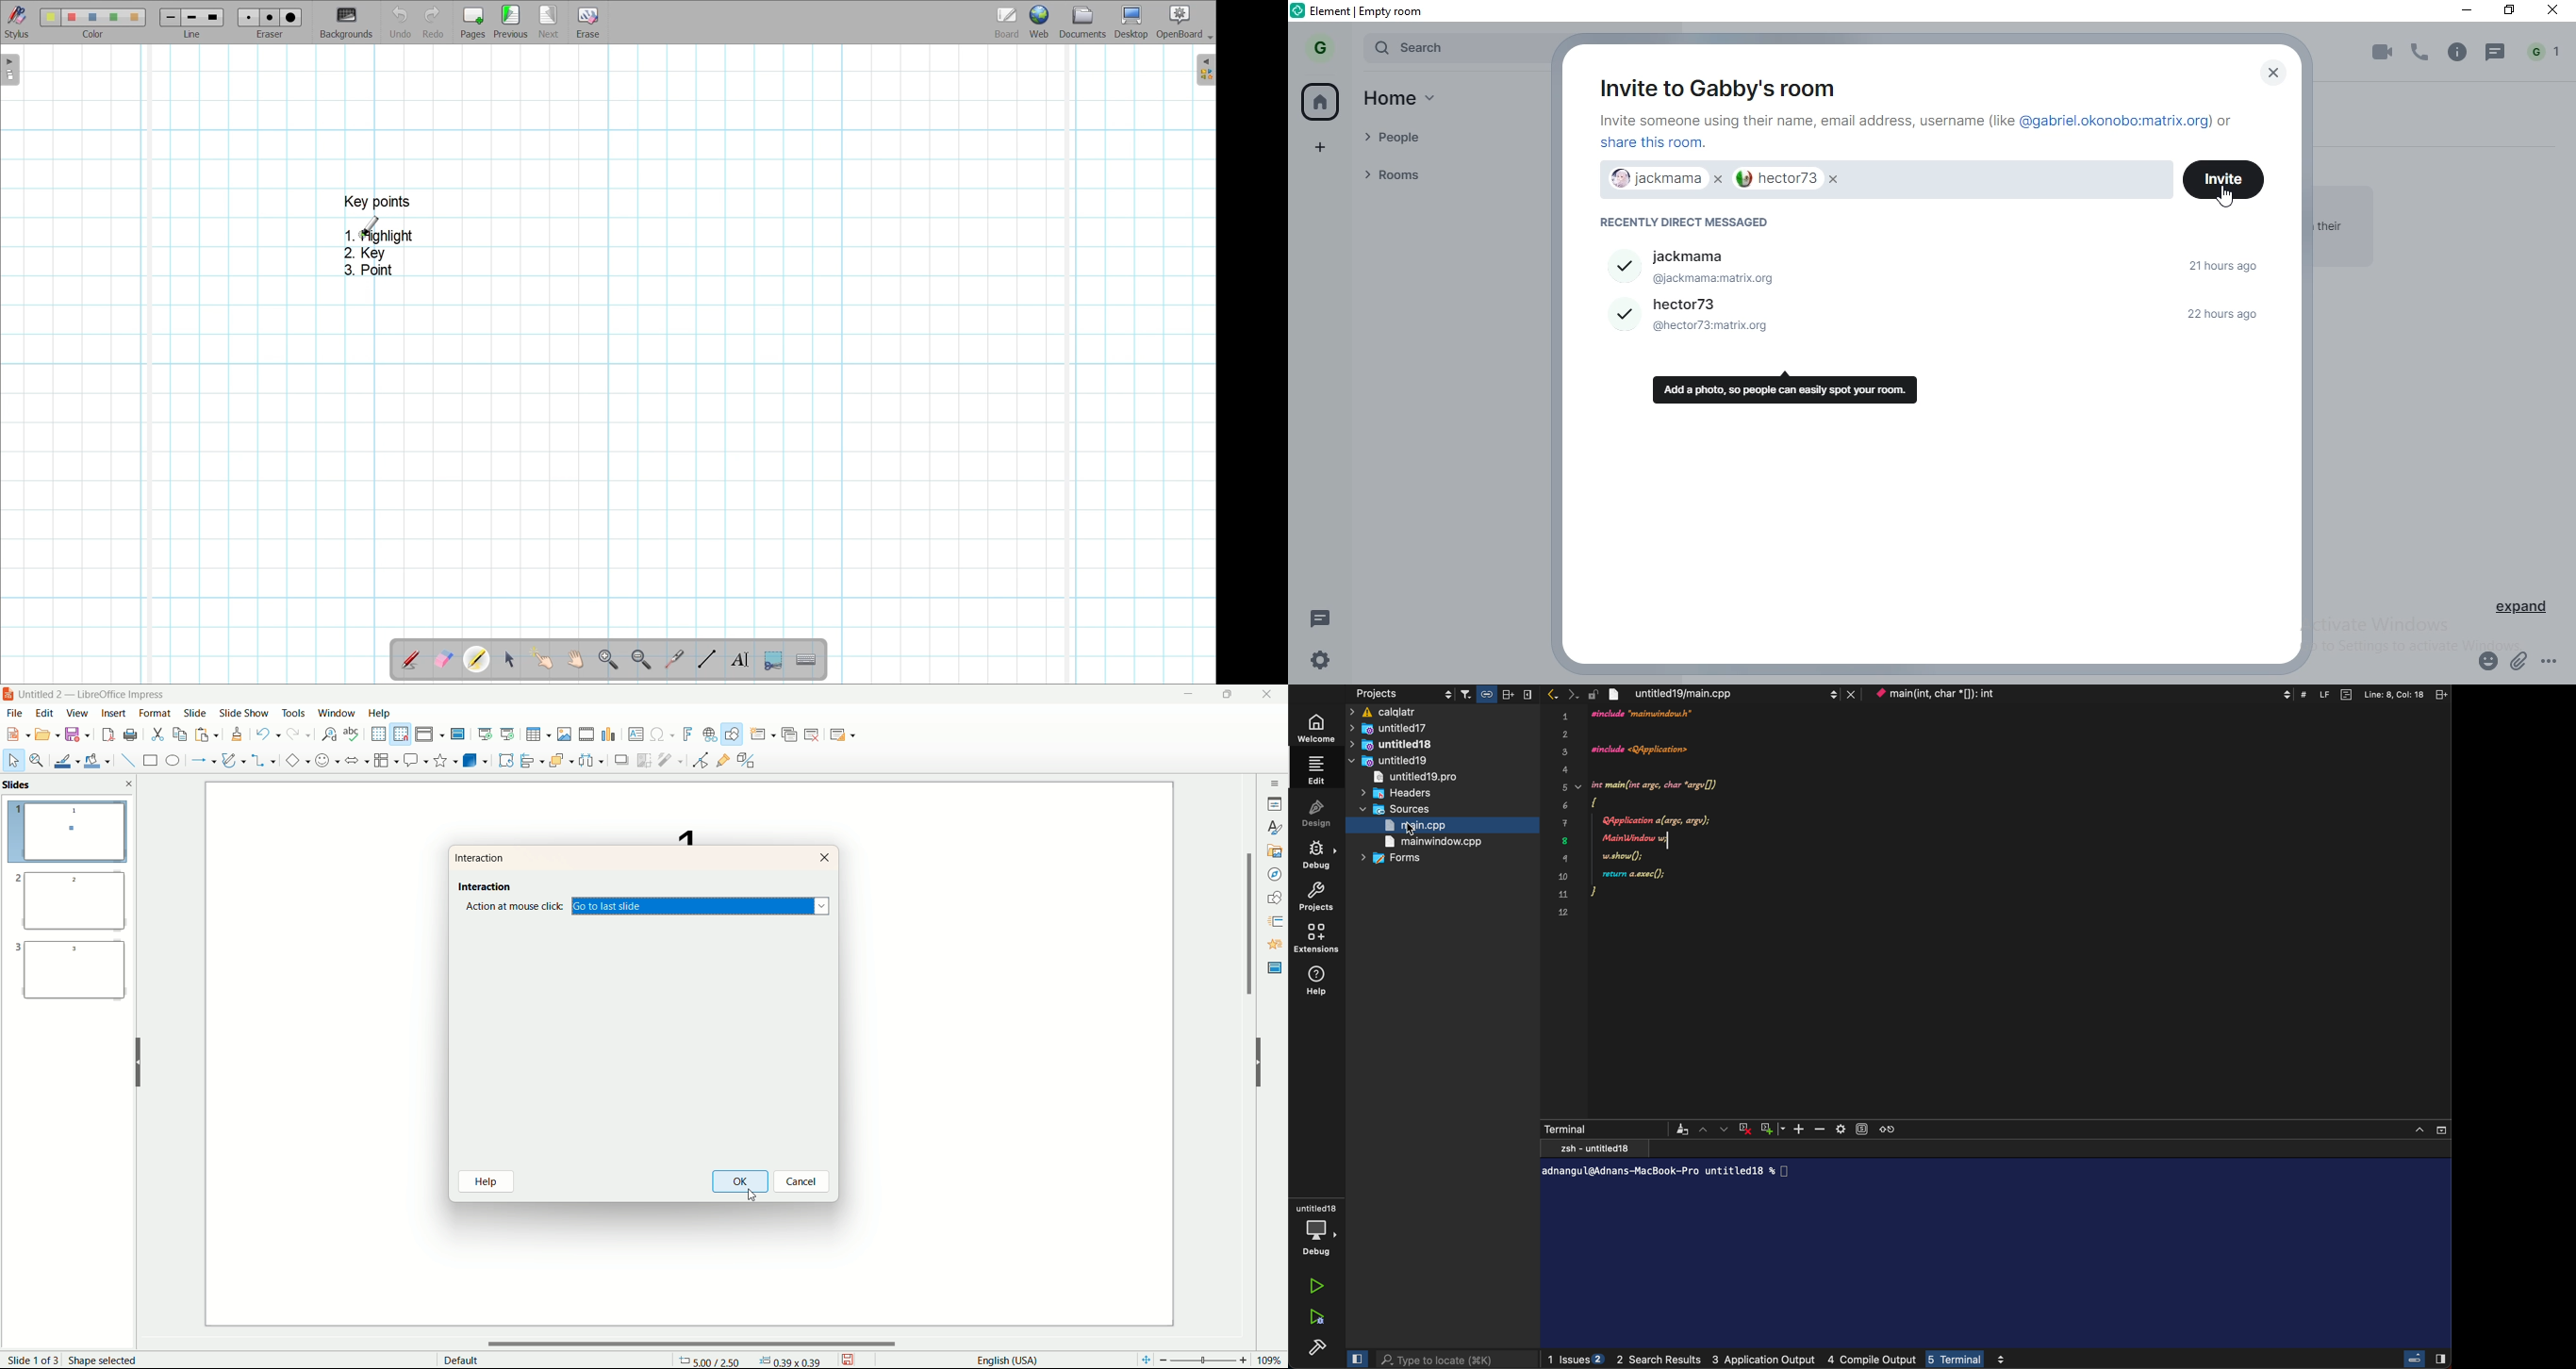  What do you see at coordinates (774, 661) in the screenshot?
I see `Capture part of the screen` at bounding box center [774, 661].